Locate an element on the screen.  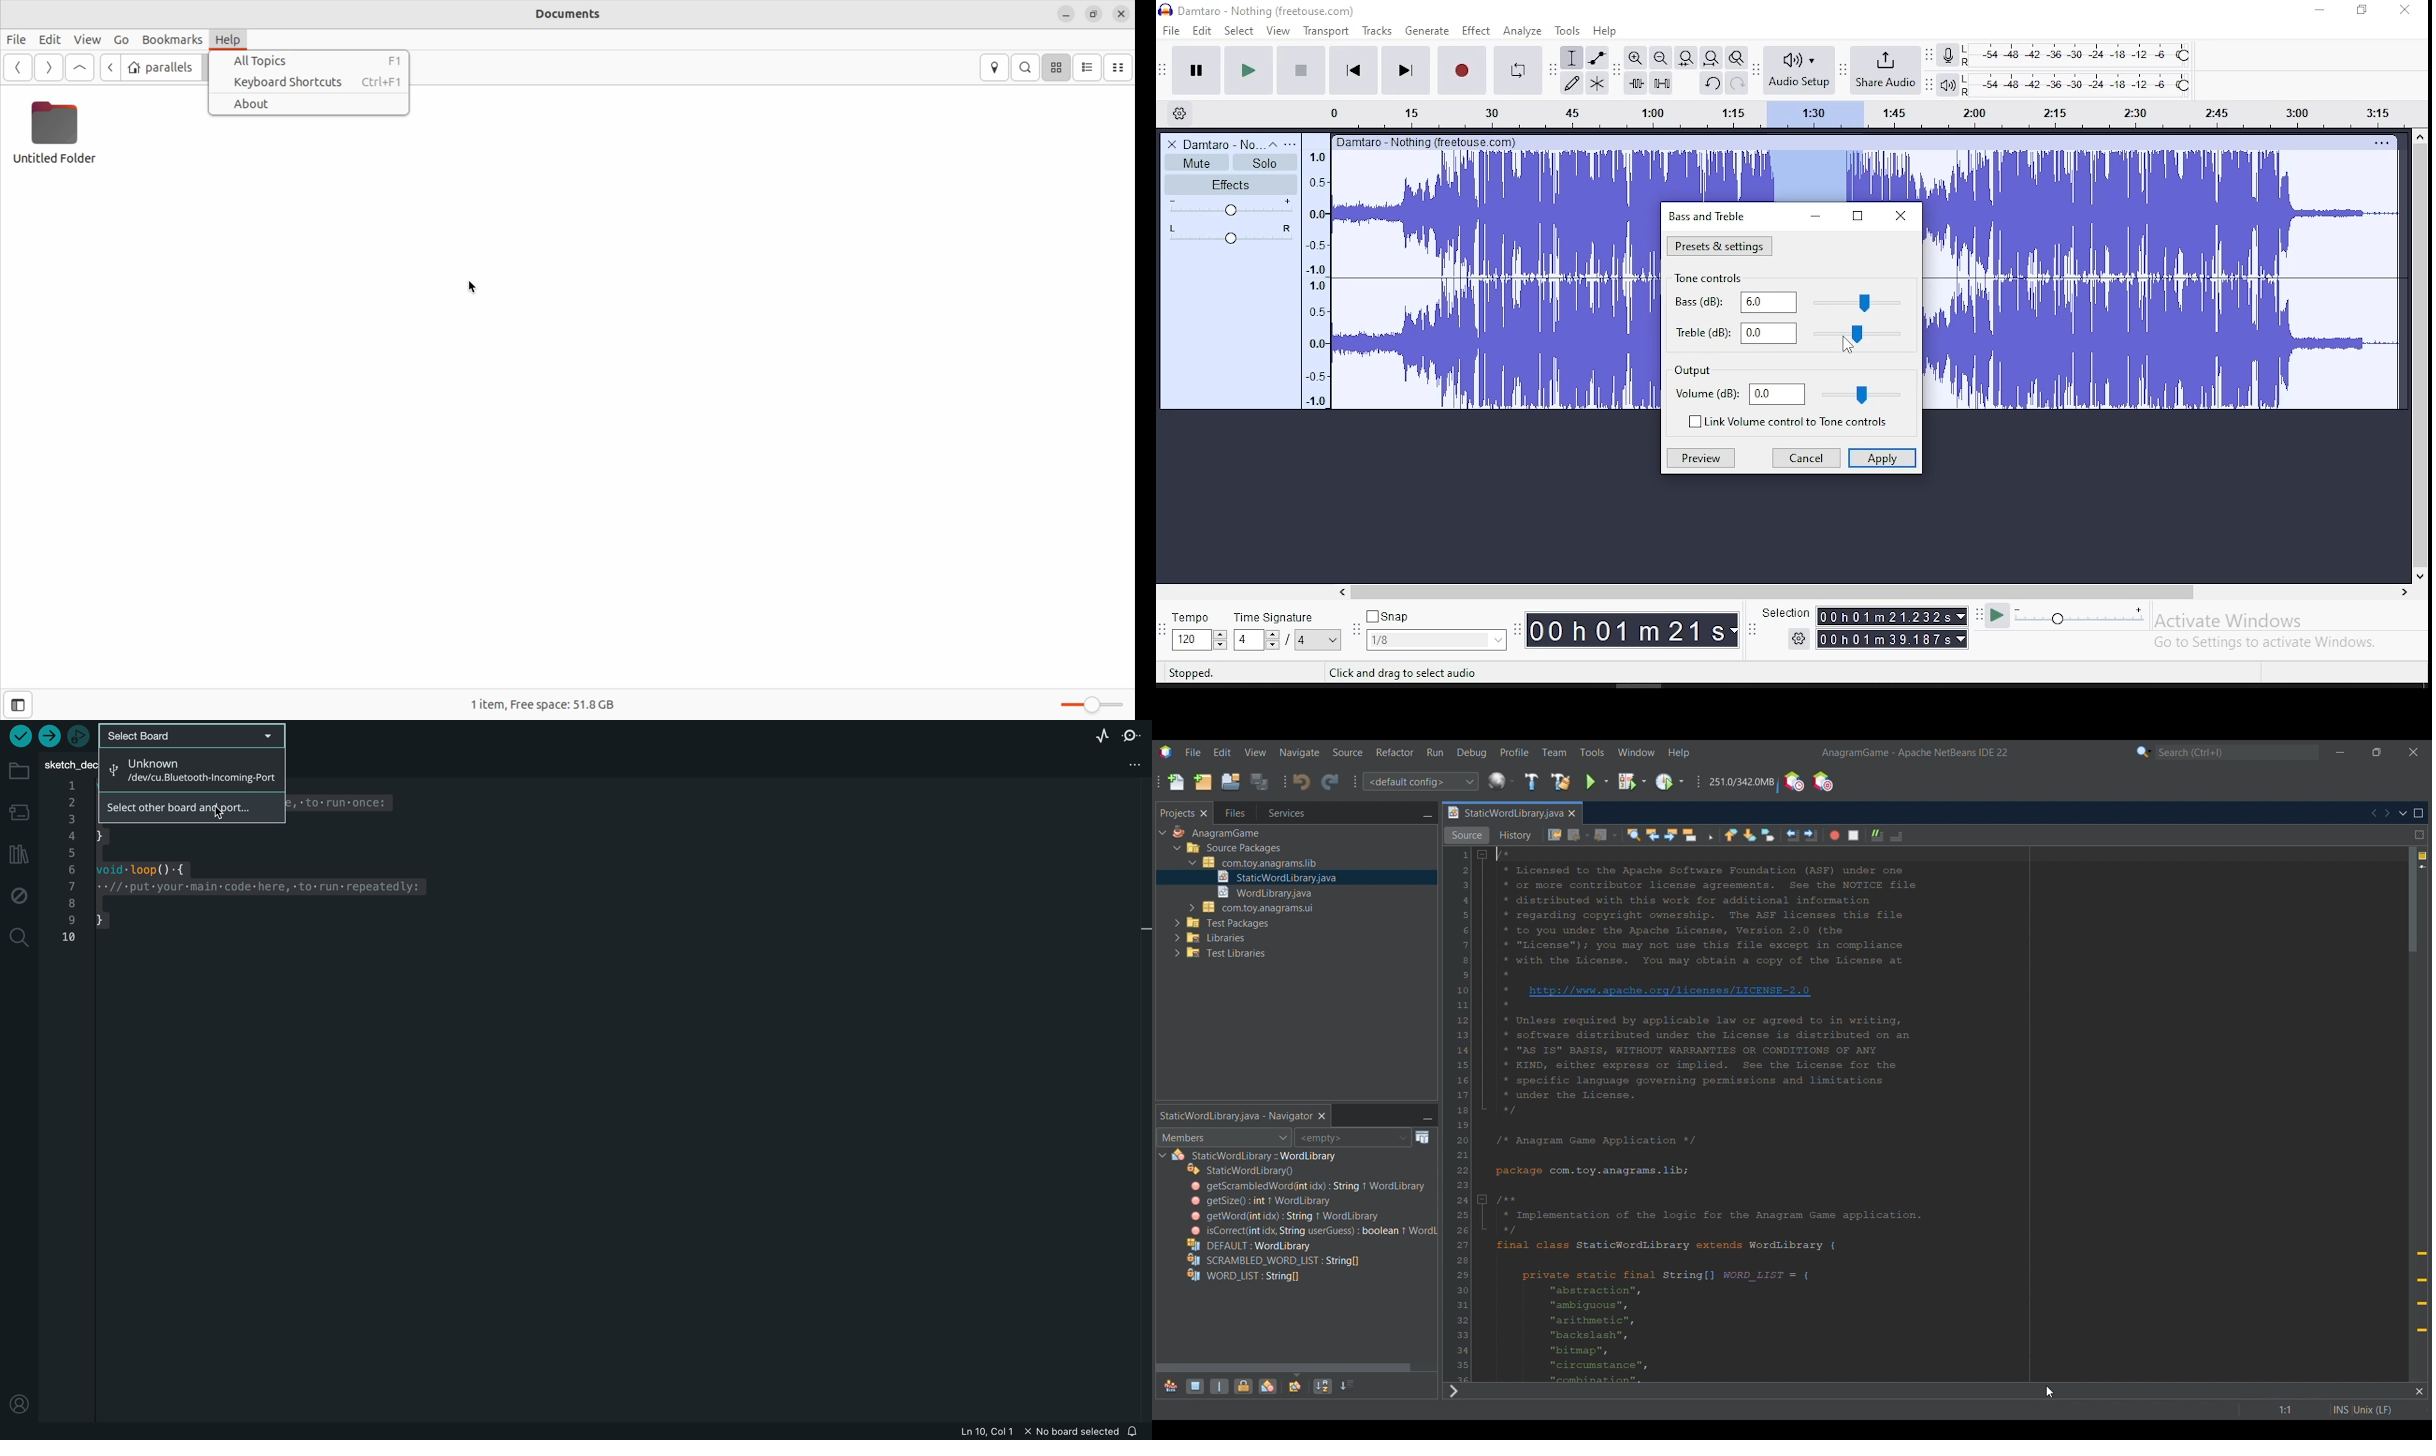
unchecked is located at coordinates (1692, 421).